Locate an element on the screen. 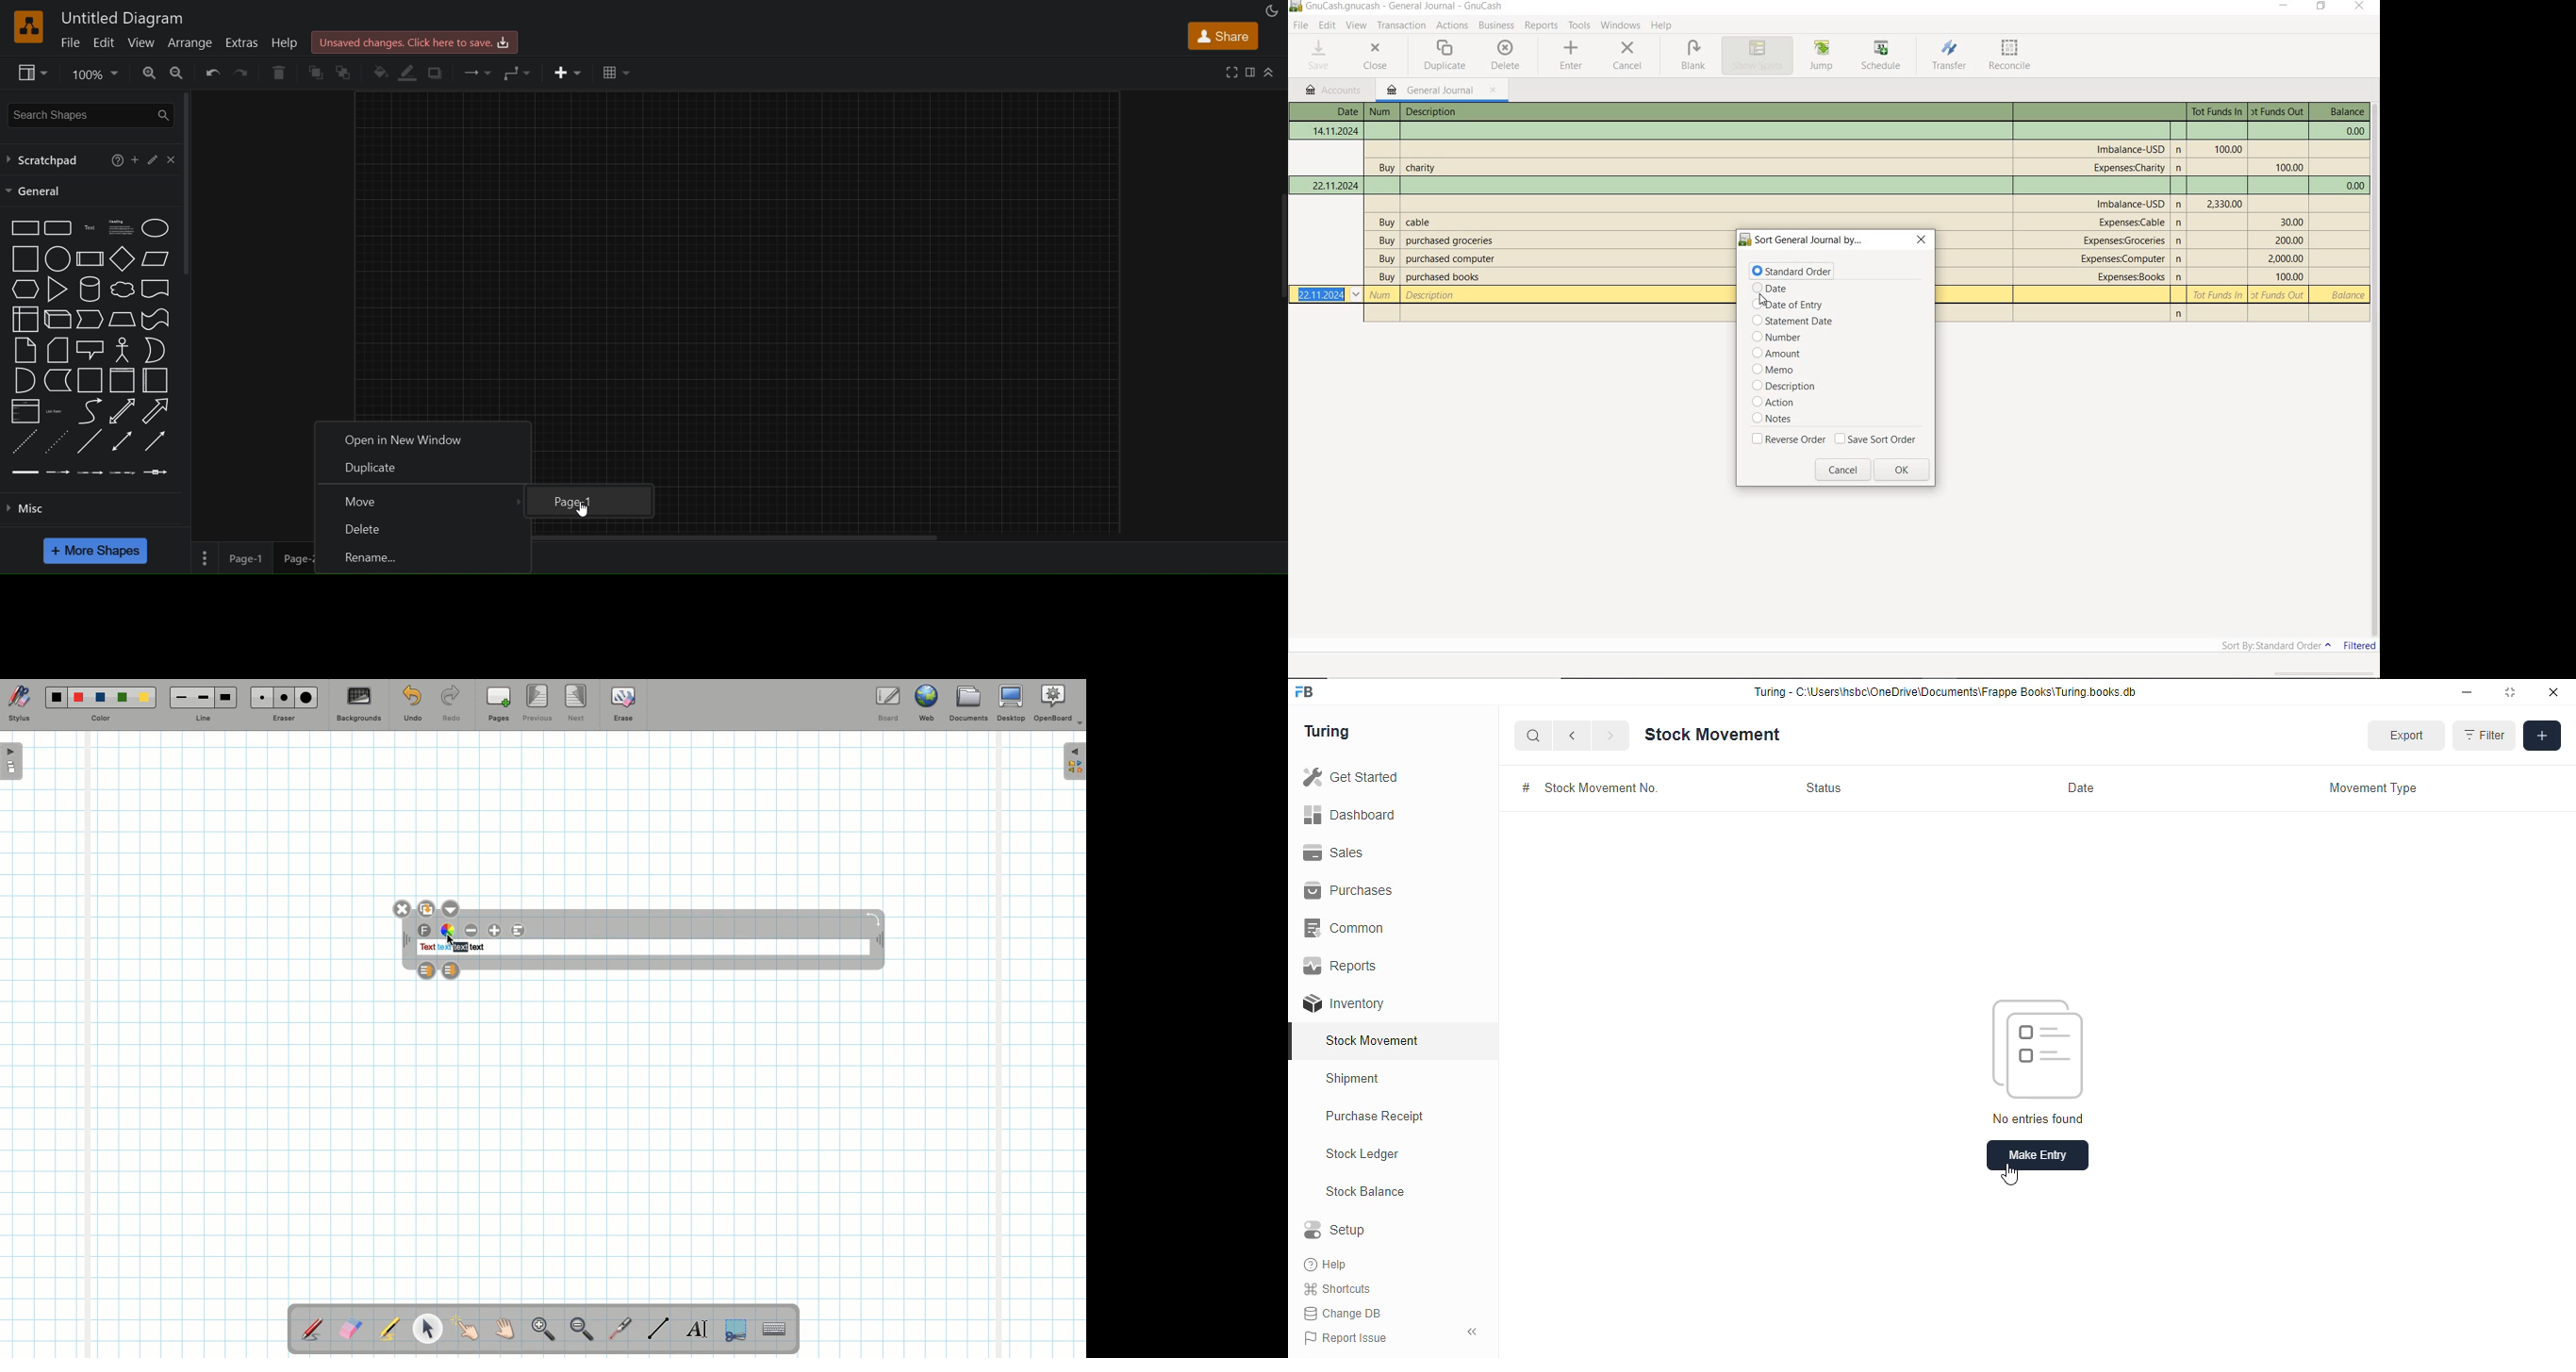 The height and width of the screenshot is (1372, 2576). common is located at coordinates (1346, 928).